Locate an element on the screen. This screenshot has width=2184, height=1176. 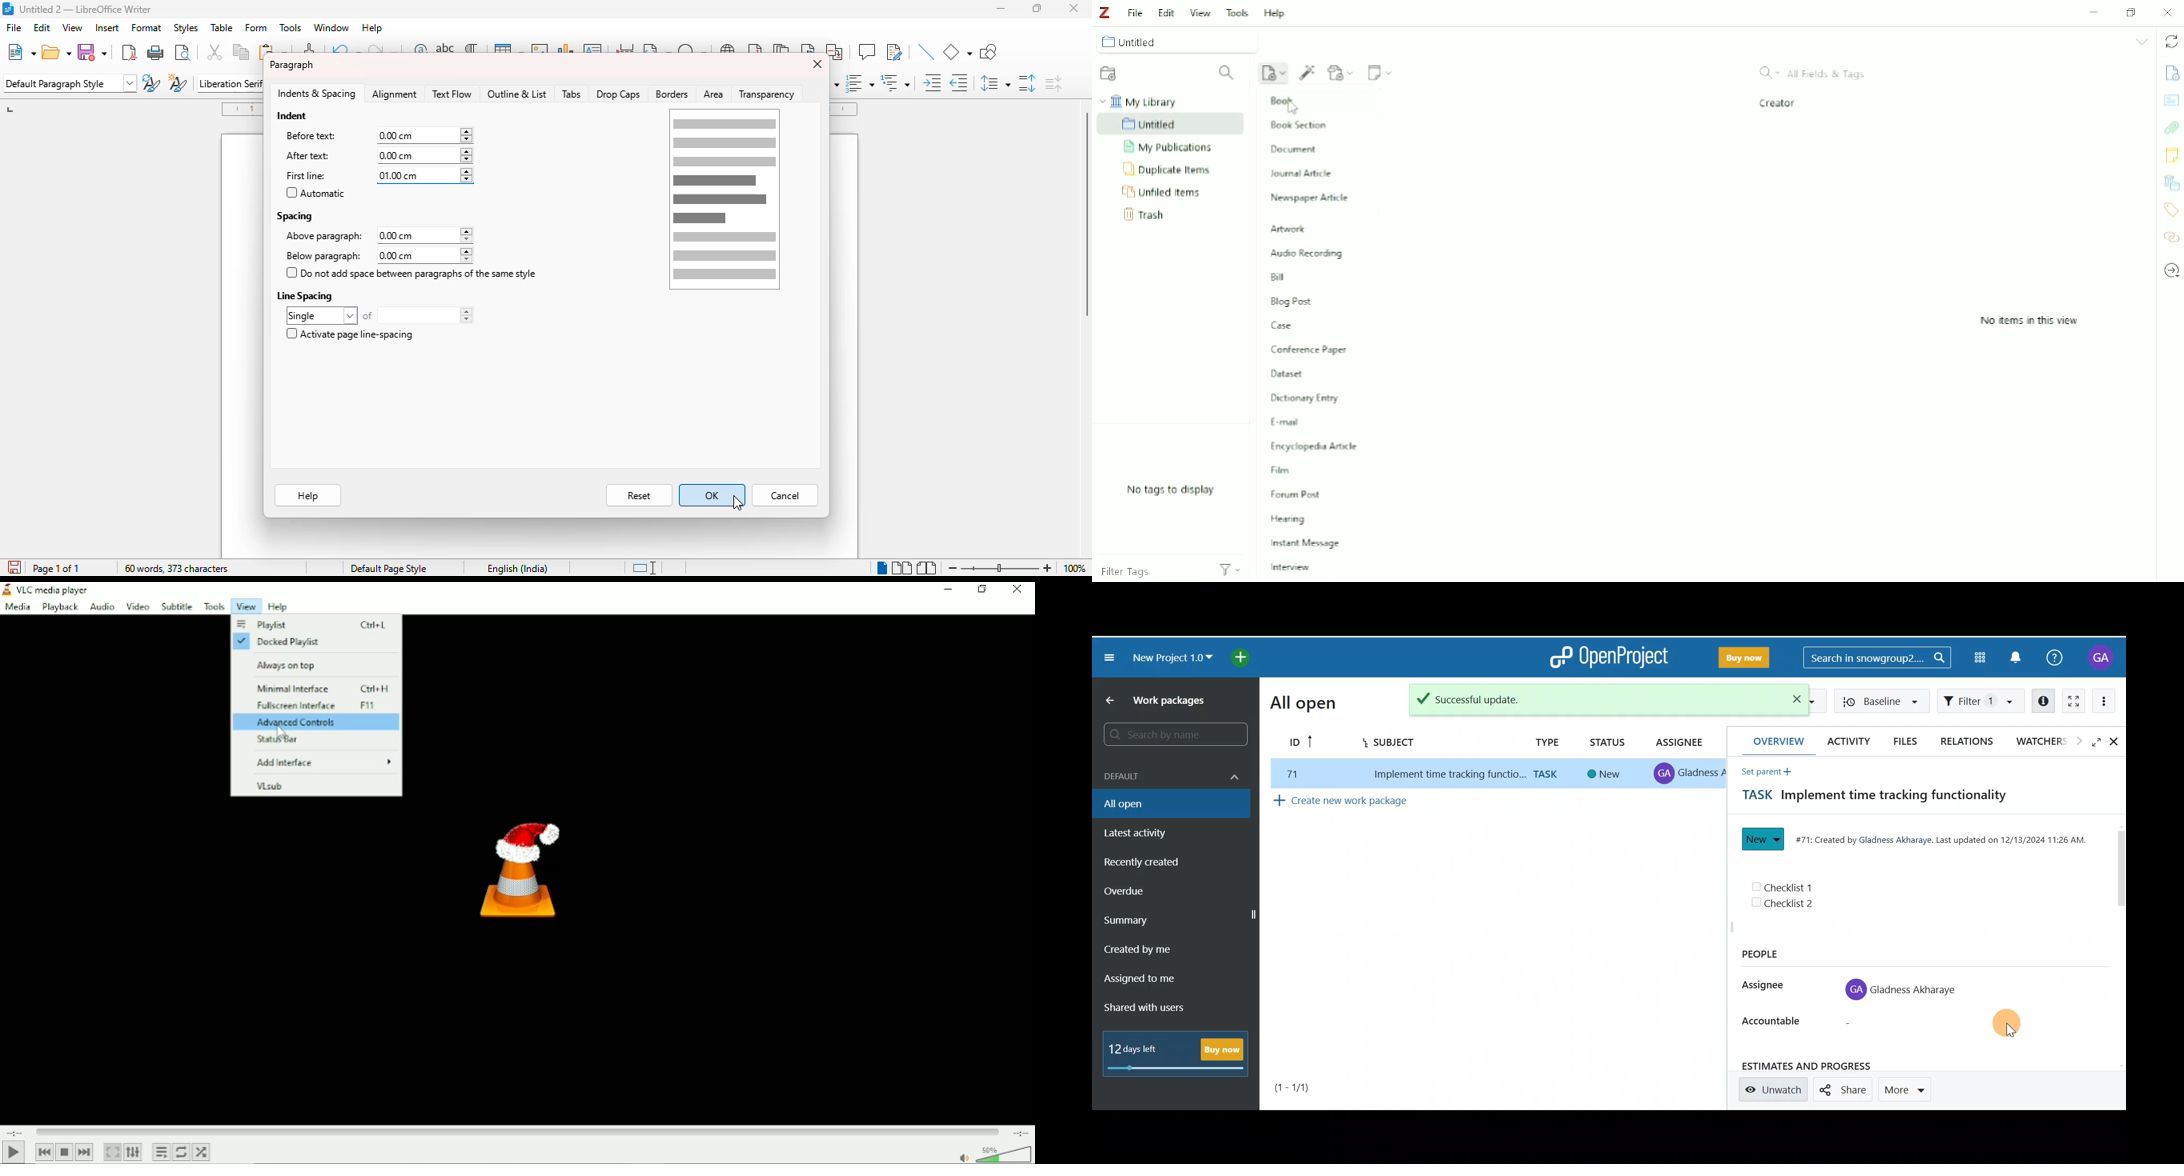
Edit is located at coordinates (1164, 10).